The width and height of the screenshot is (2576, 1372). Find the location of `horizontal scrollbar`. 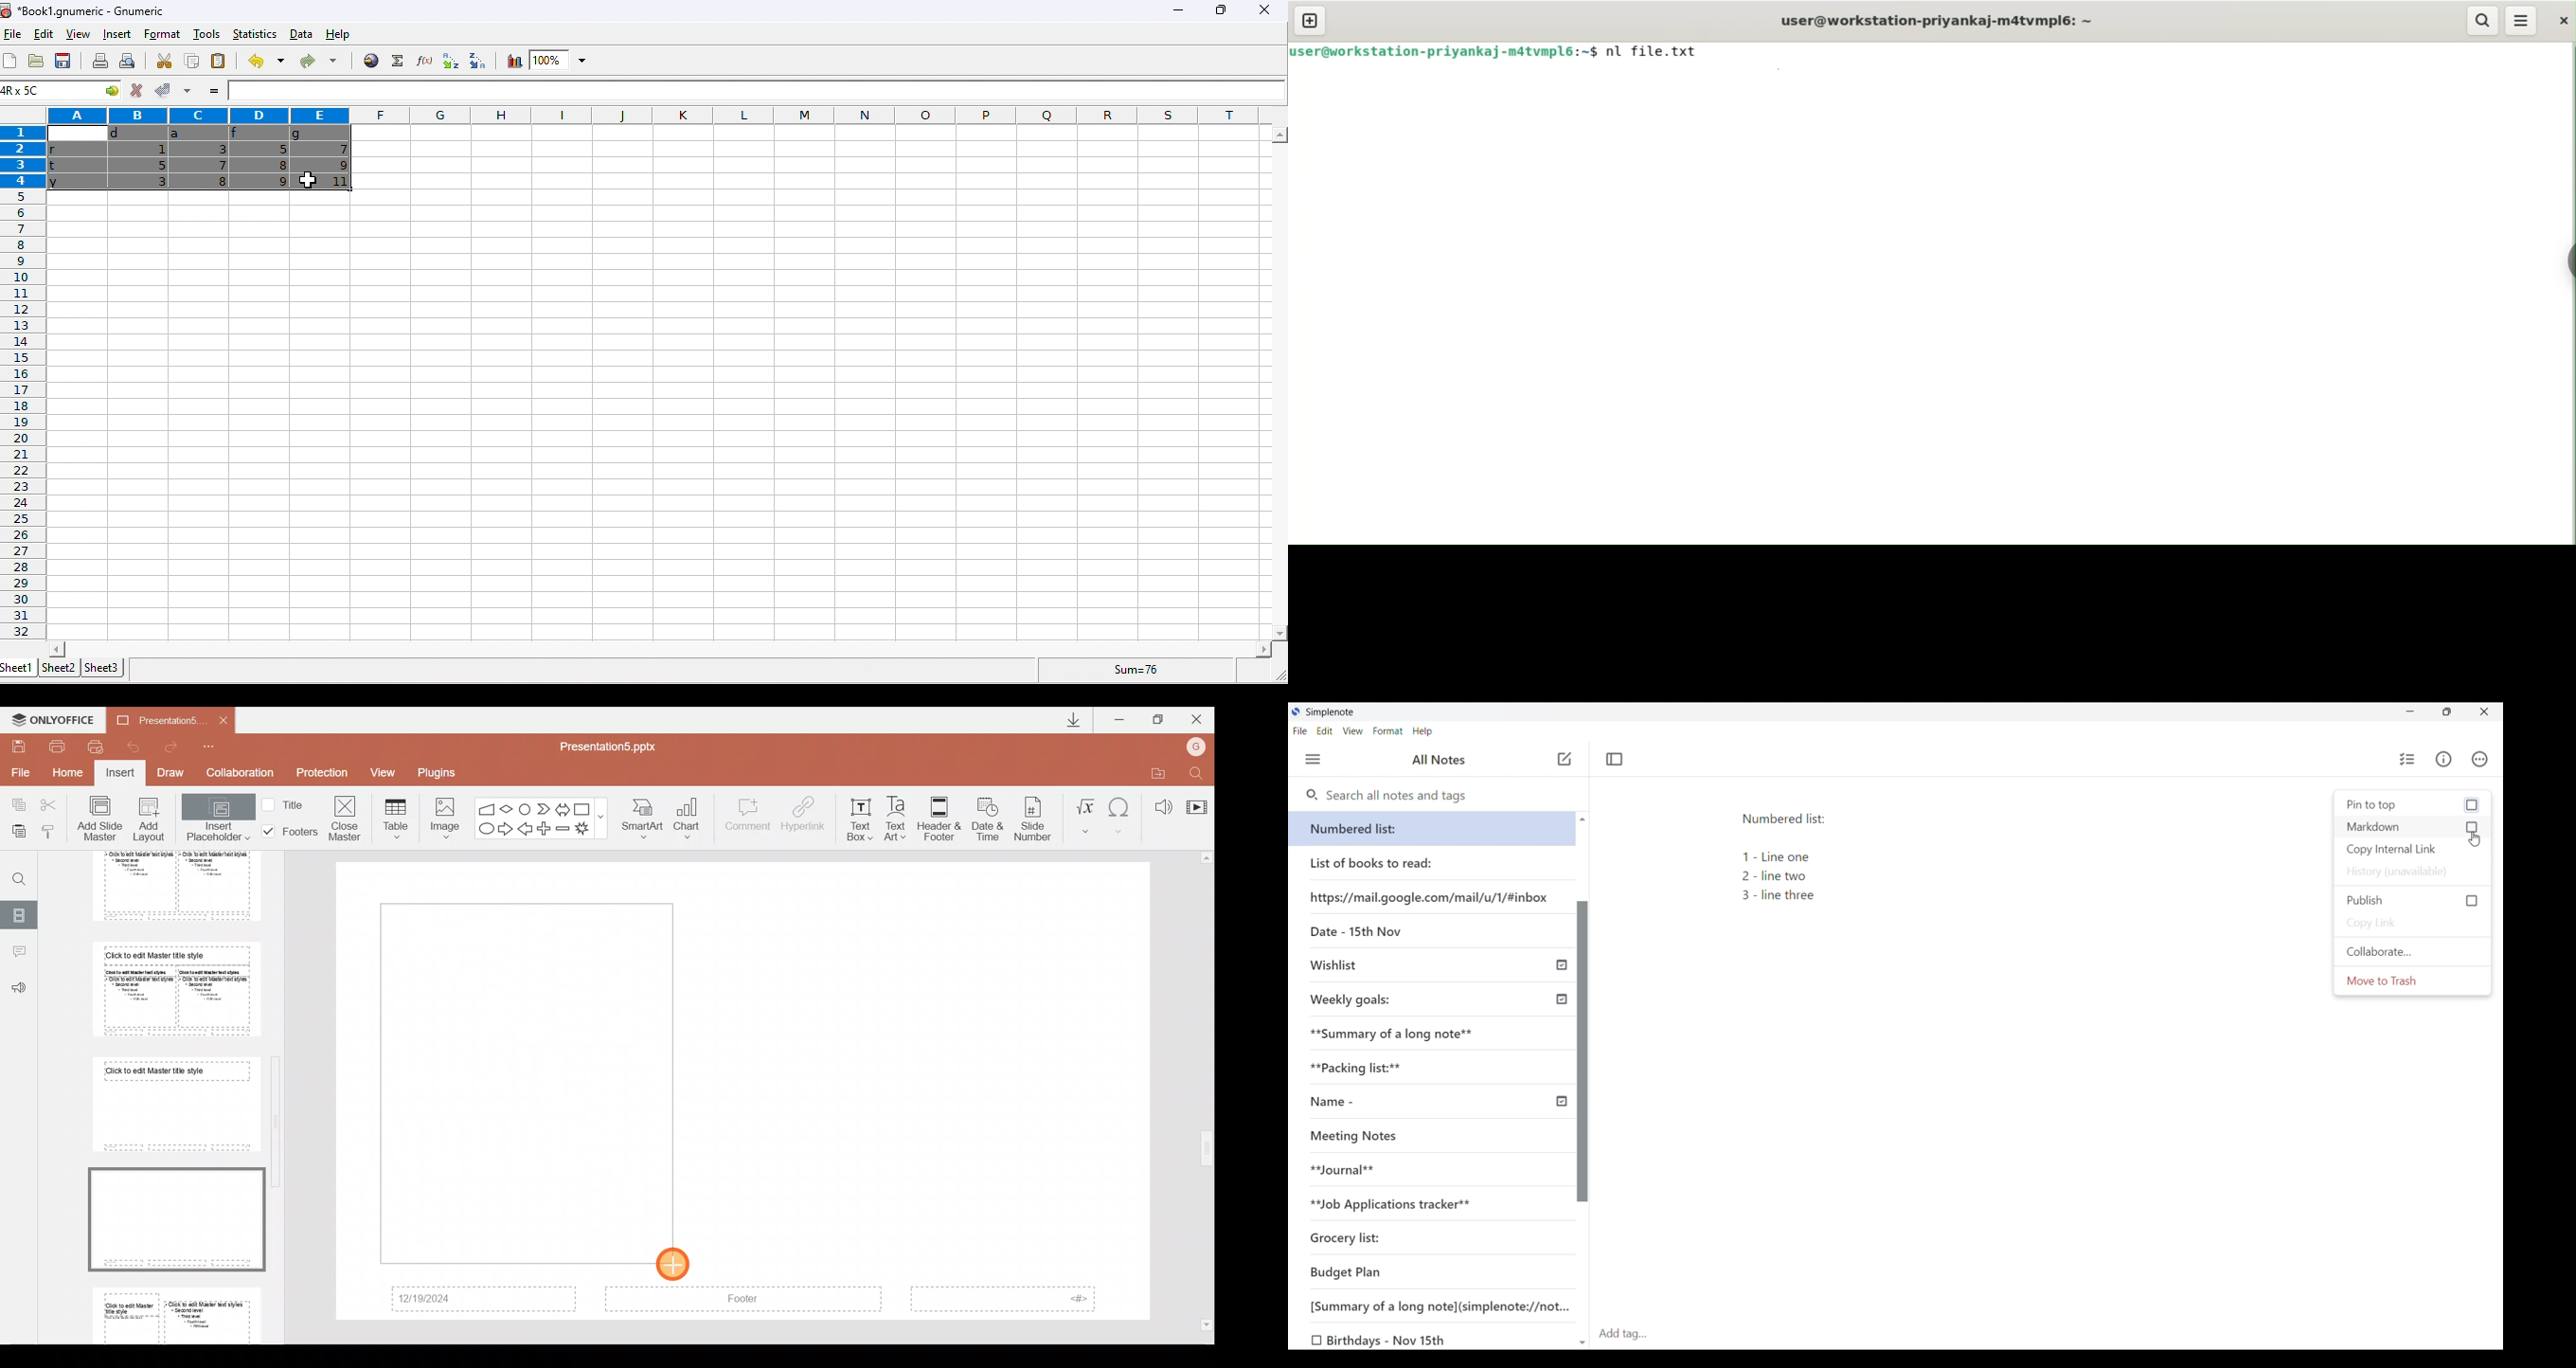

horizontal scrollbar is located at coordinates (1279, 385).